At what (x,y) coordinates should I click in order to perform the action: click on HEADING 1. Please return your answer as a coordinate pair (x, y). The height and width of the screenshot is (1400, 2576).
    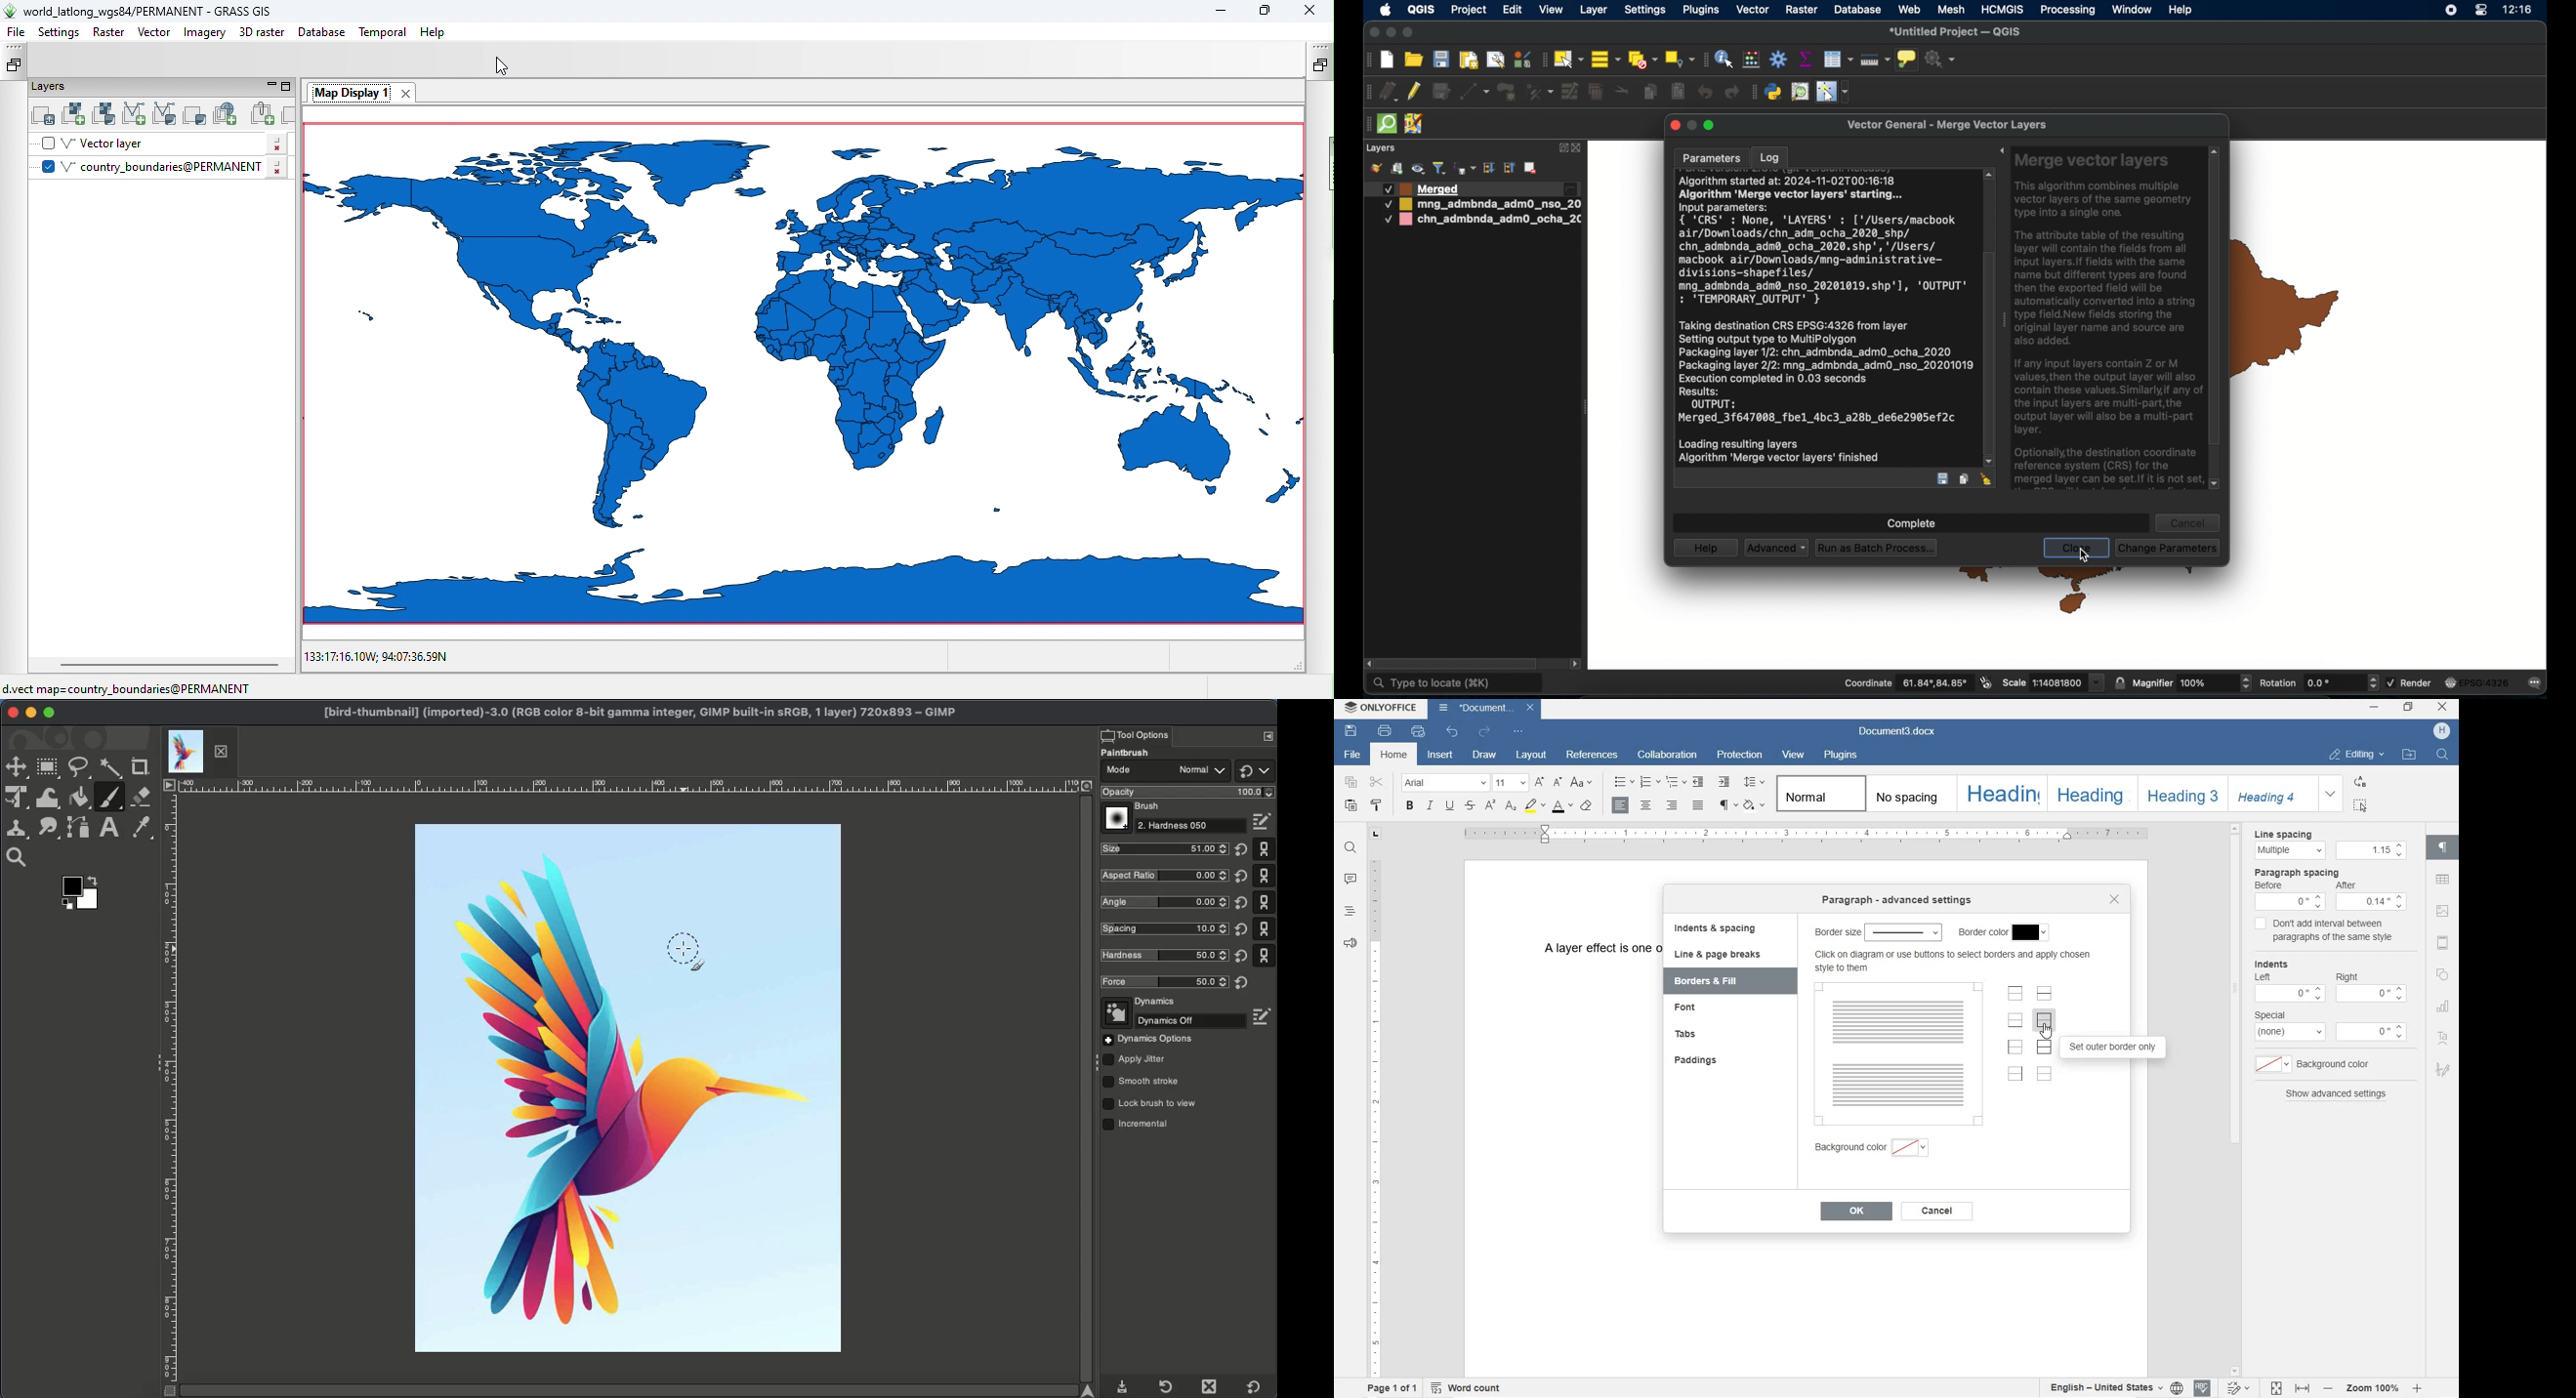
    Looking at the image, I should click on (2000, 793).